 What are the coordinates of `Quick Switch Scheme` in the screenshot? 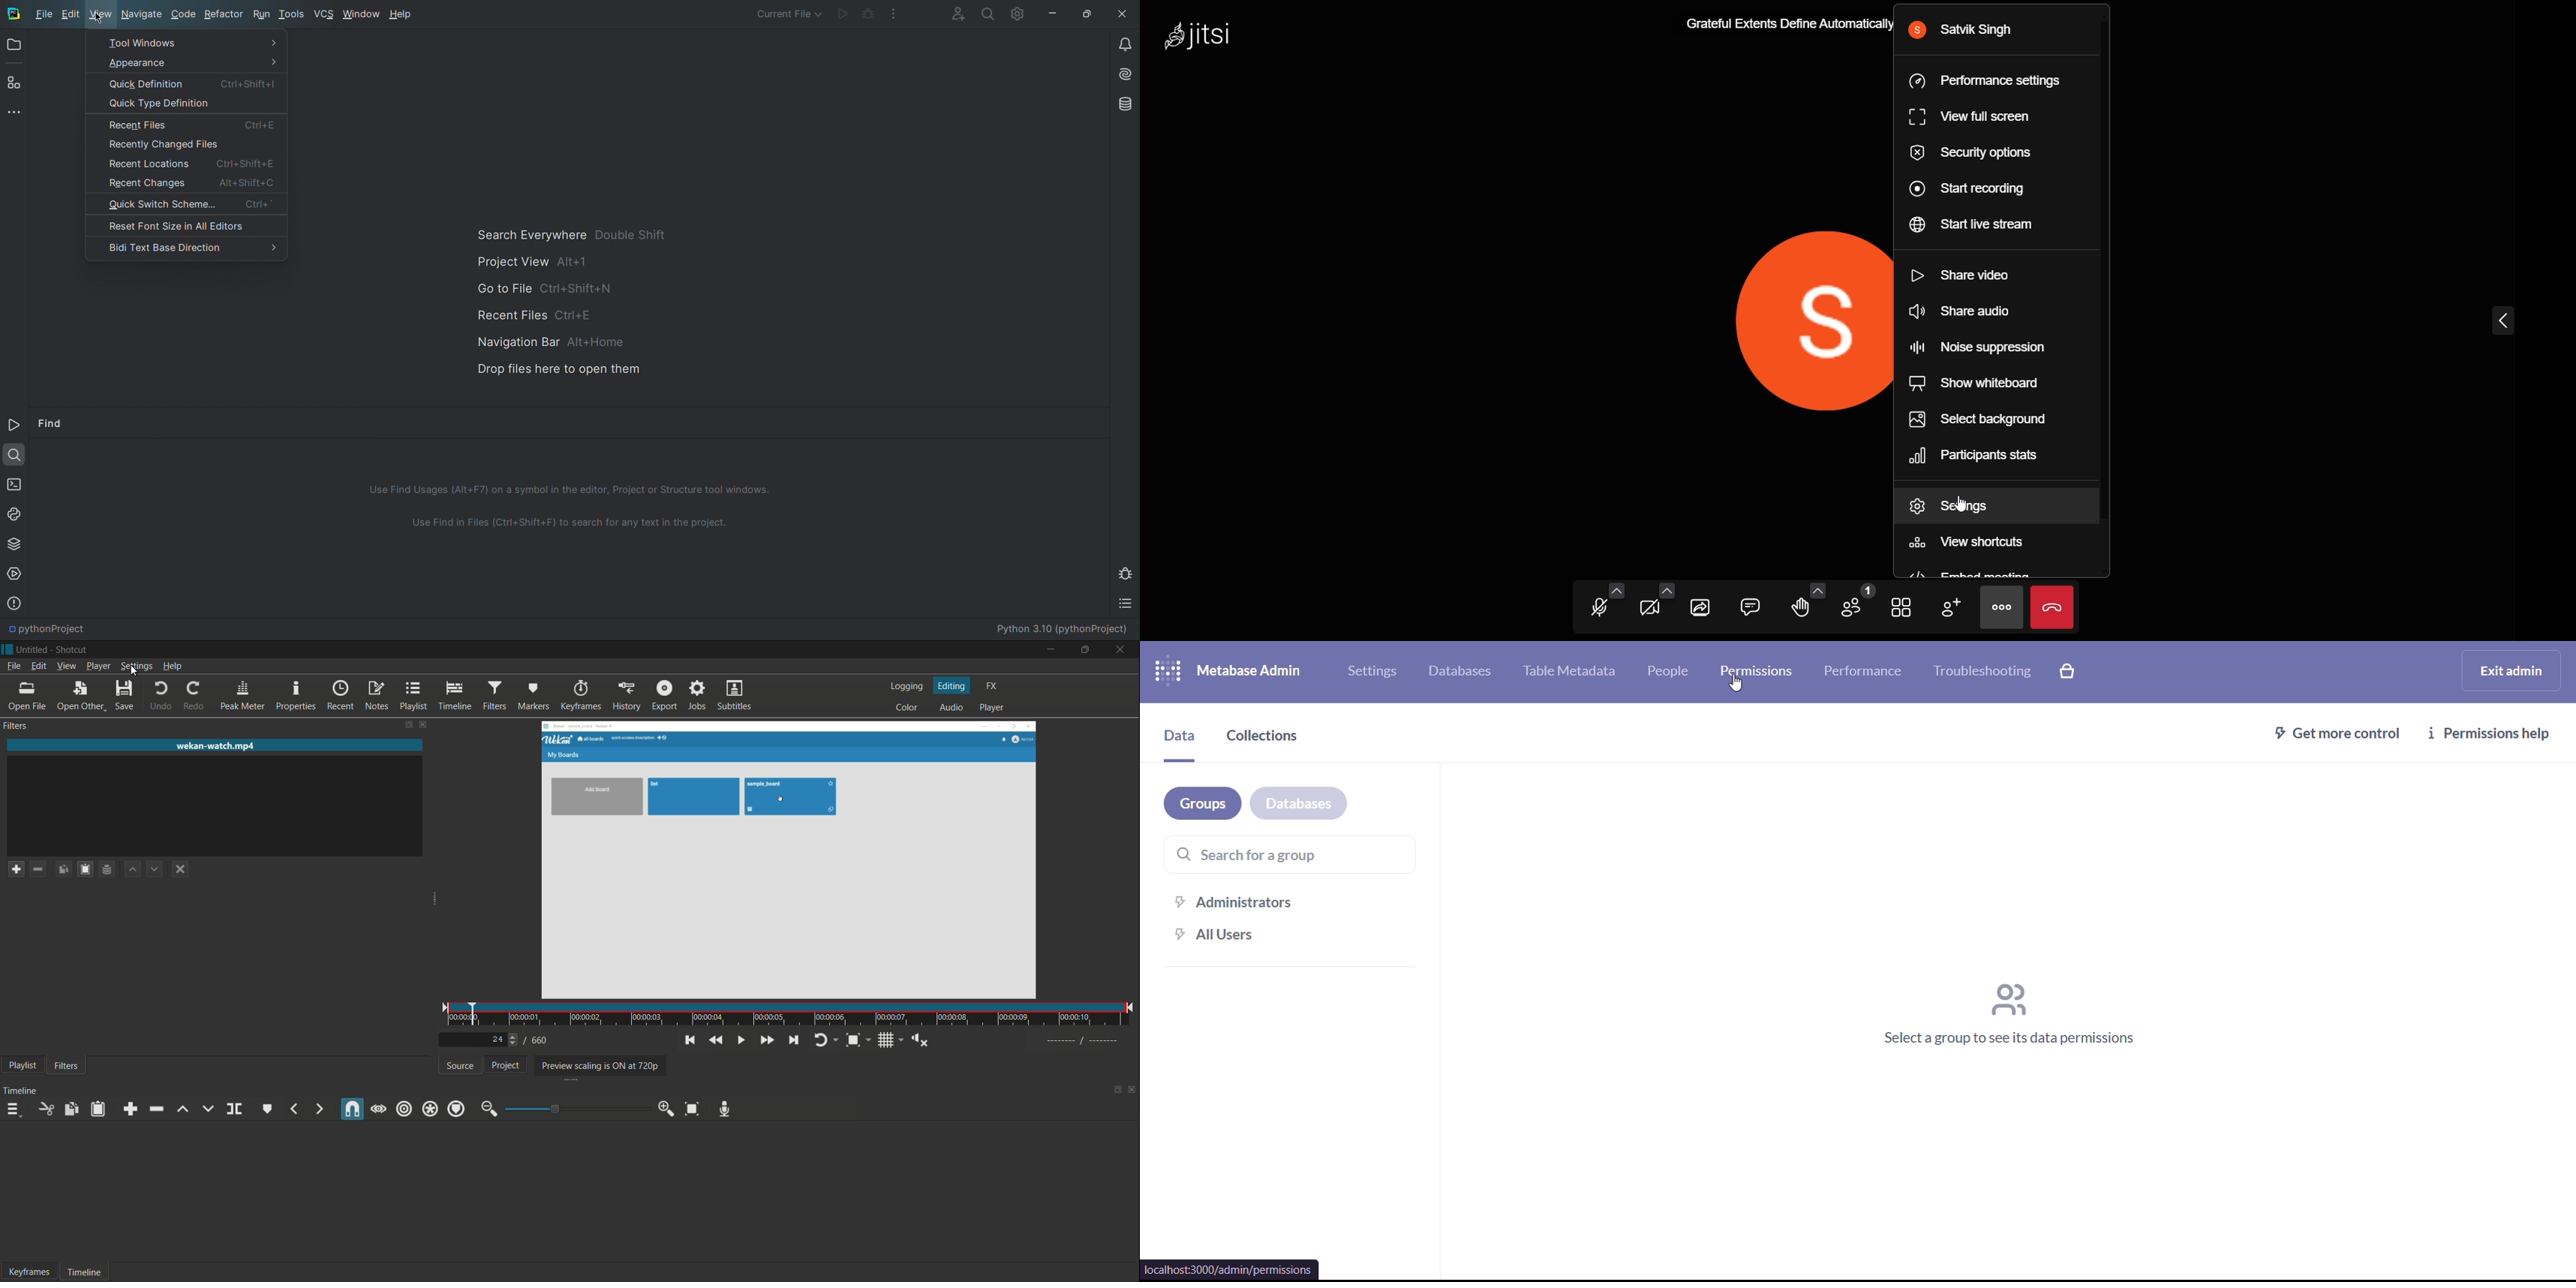 It's located at (185, 206).